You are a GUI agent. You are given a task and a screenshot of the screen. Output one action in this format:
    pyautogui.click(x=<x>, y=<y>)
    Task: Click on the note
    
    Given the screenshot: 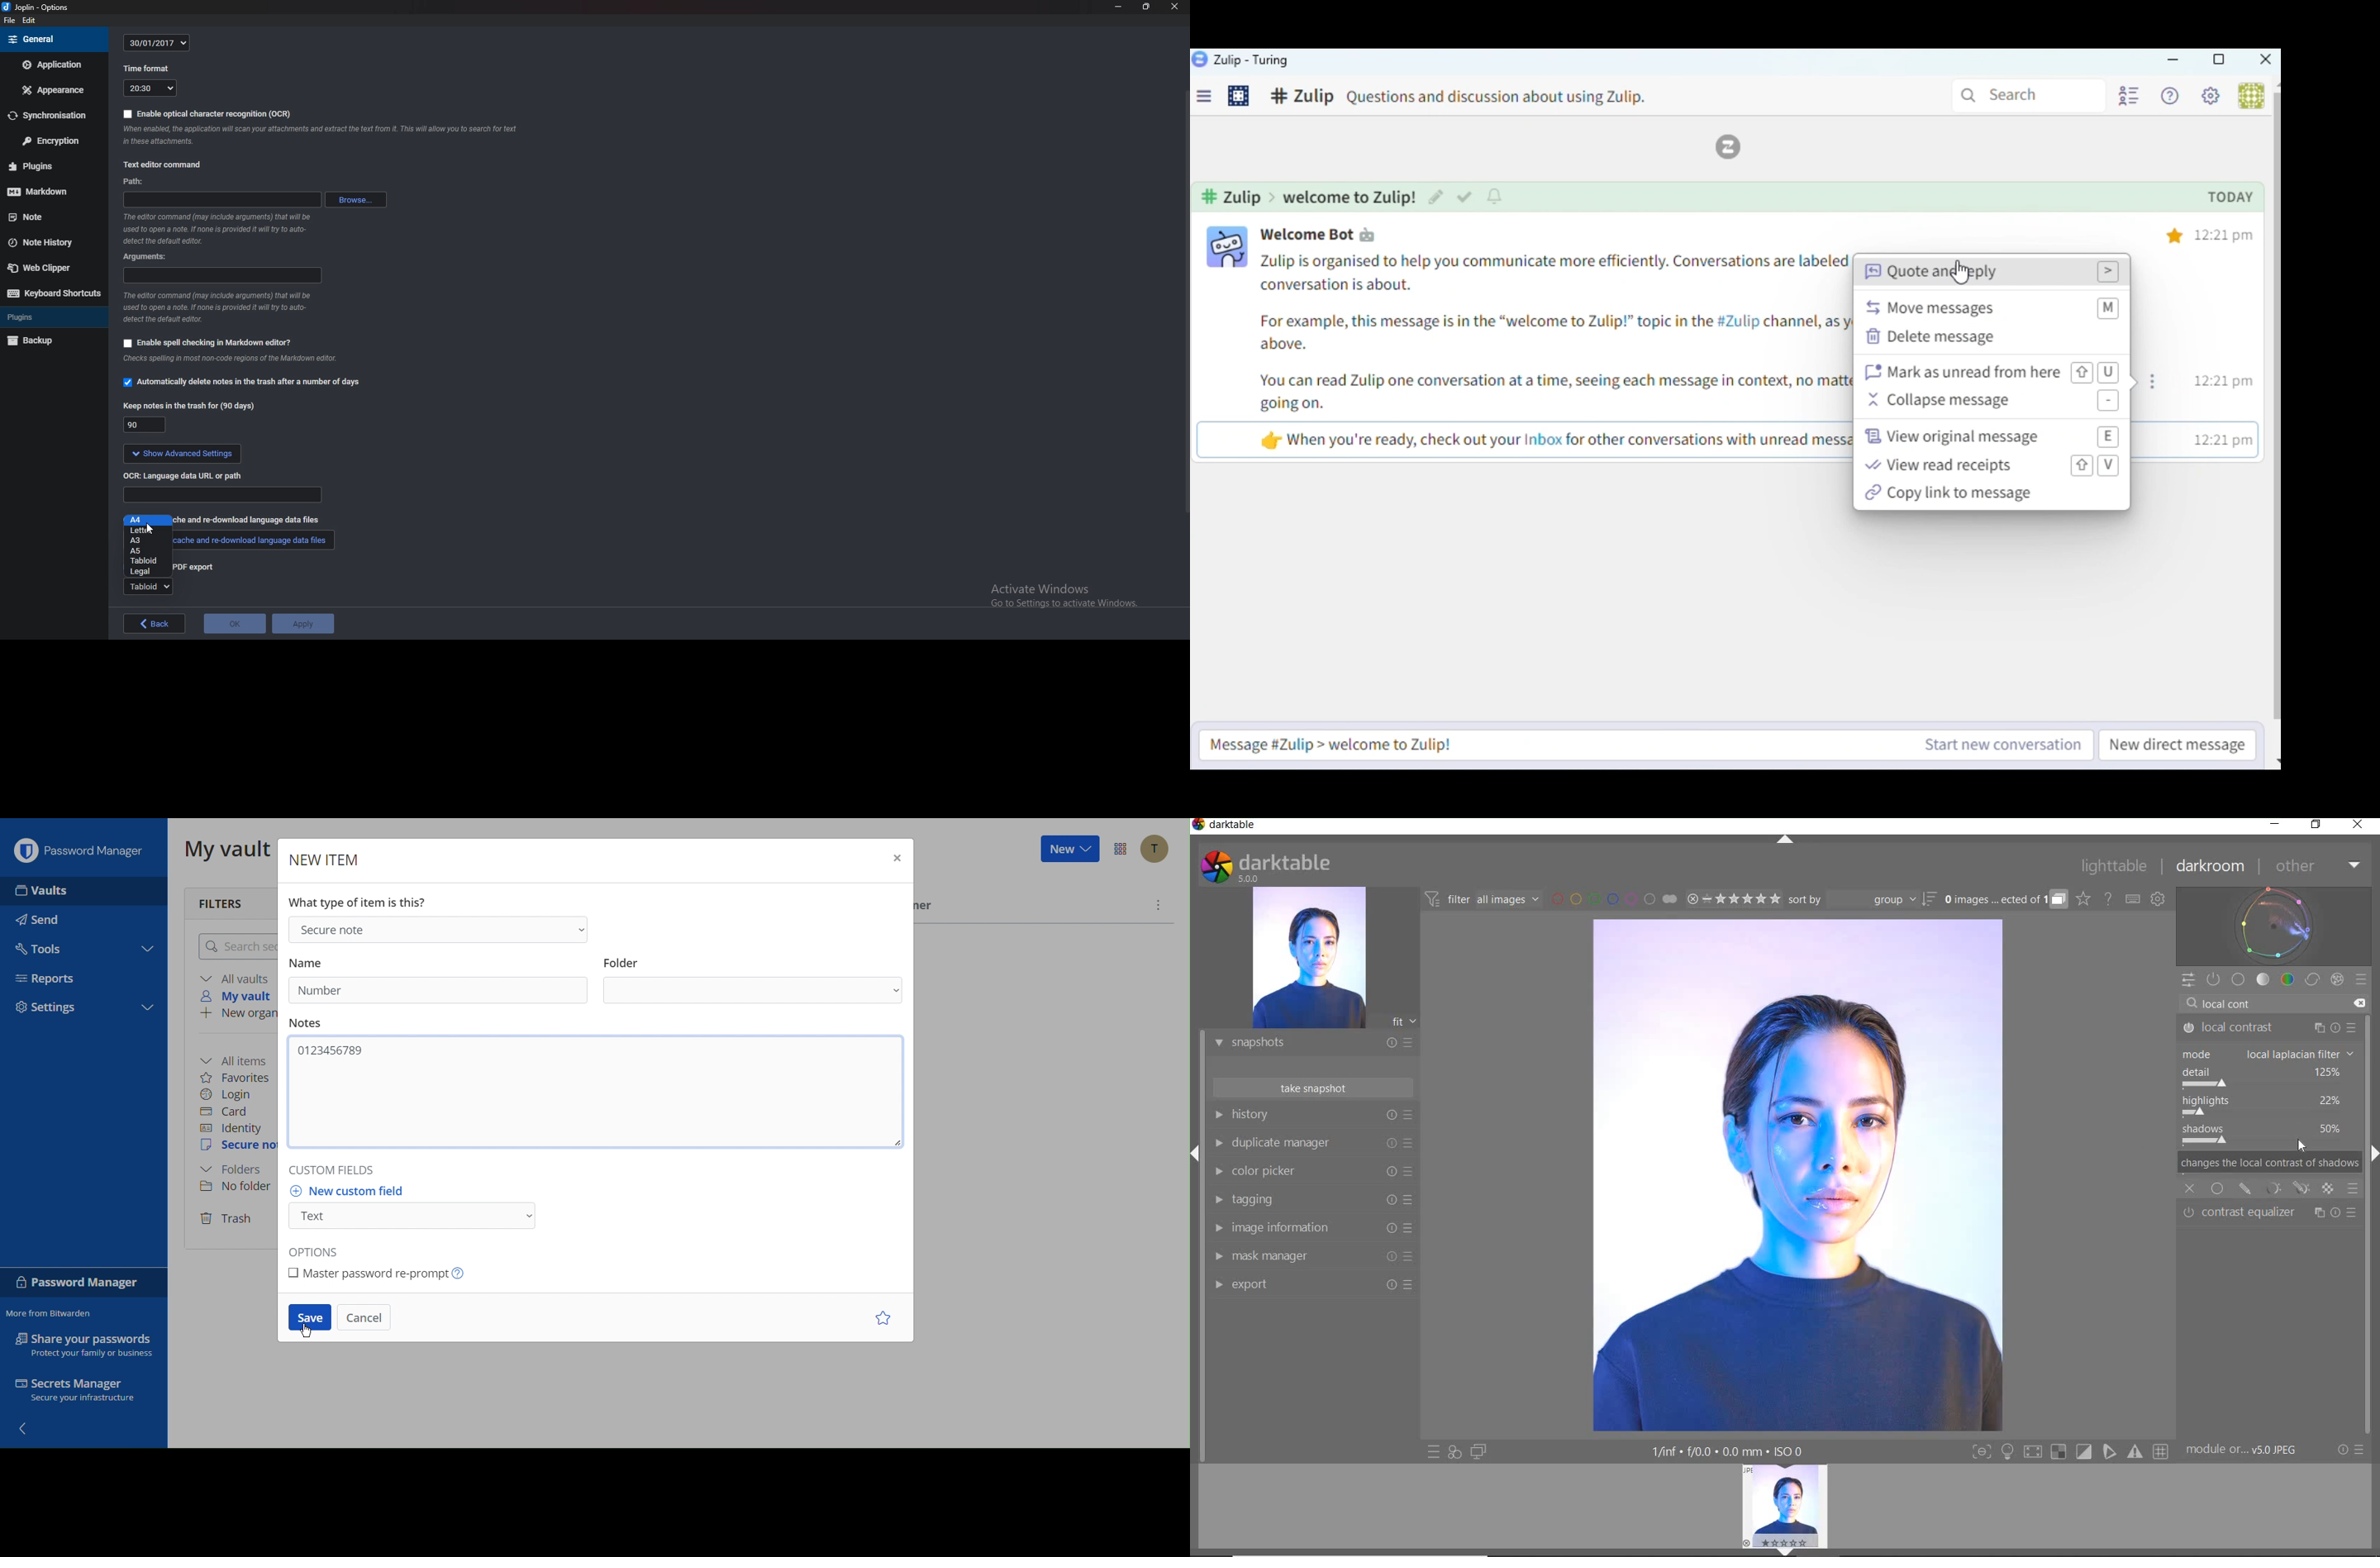 What is the action you would take?
    pyautogui.click(x=322, y=136)
    